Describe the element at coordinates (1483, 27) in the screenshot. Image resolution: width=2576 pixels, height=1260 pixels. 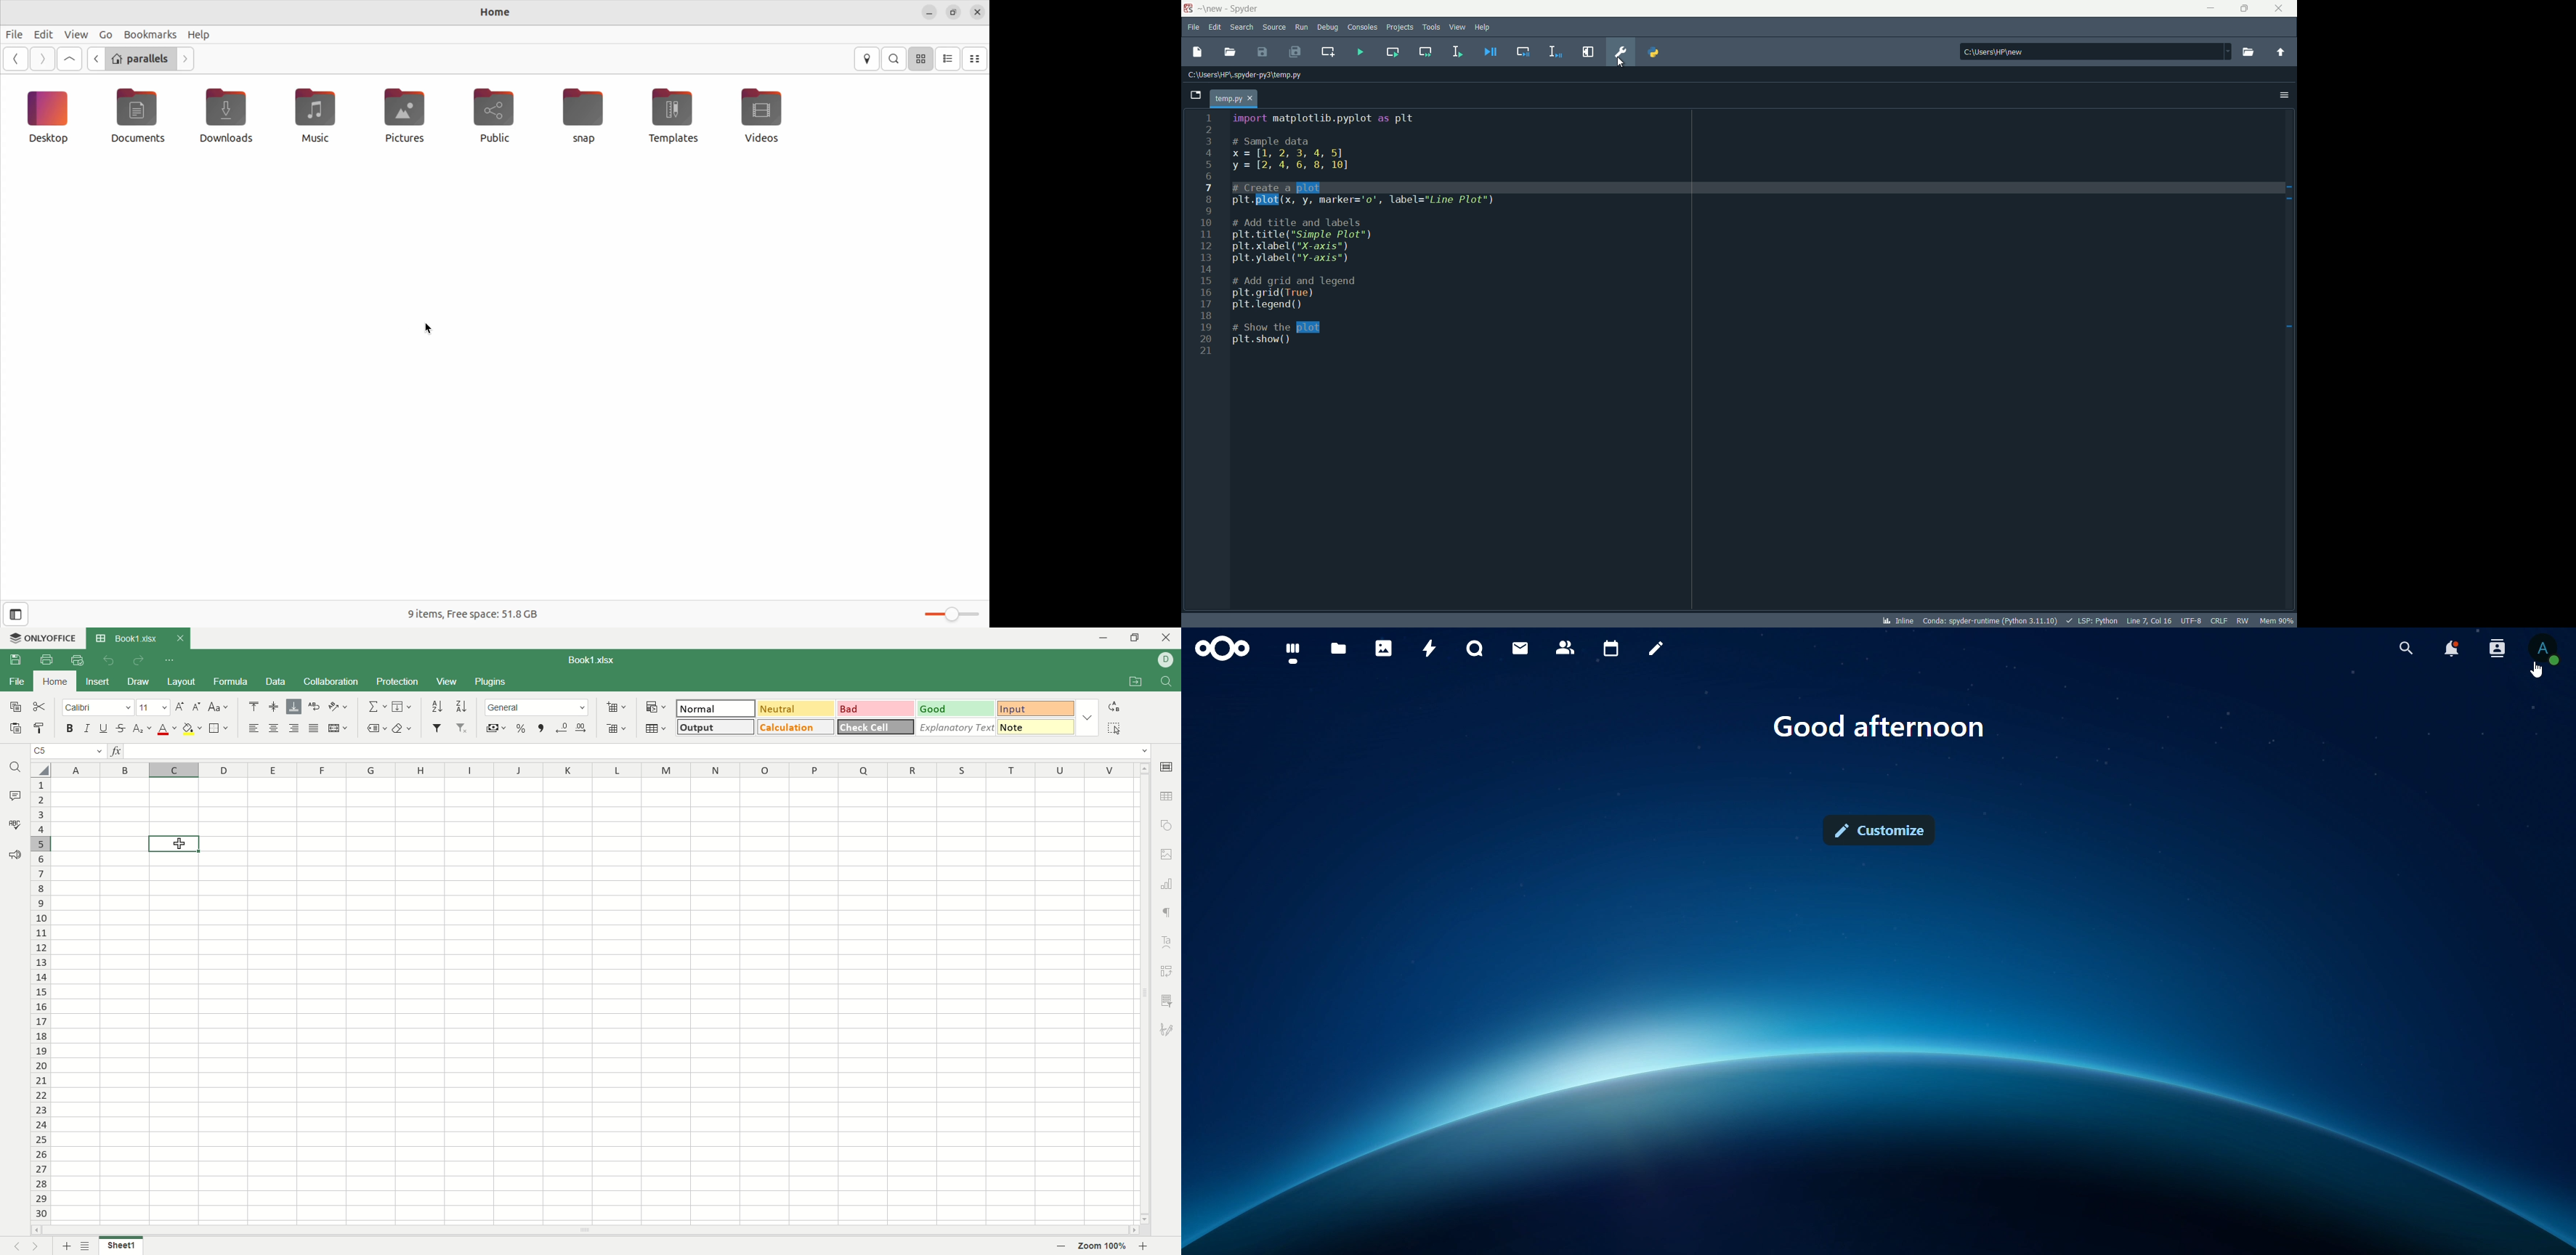
I see `help` at that location.